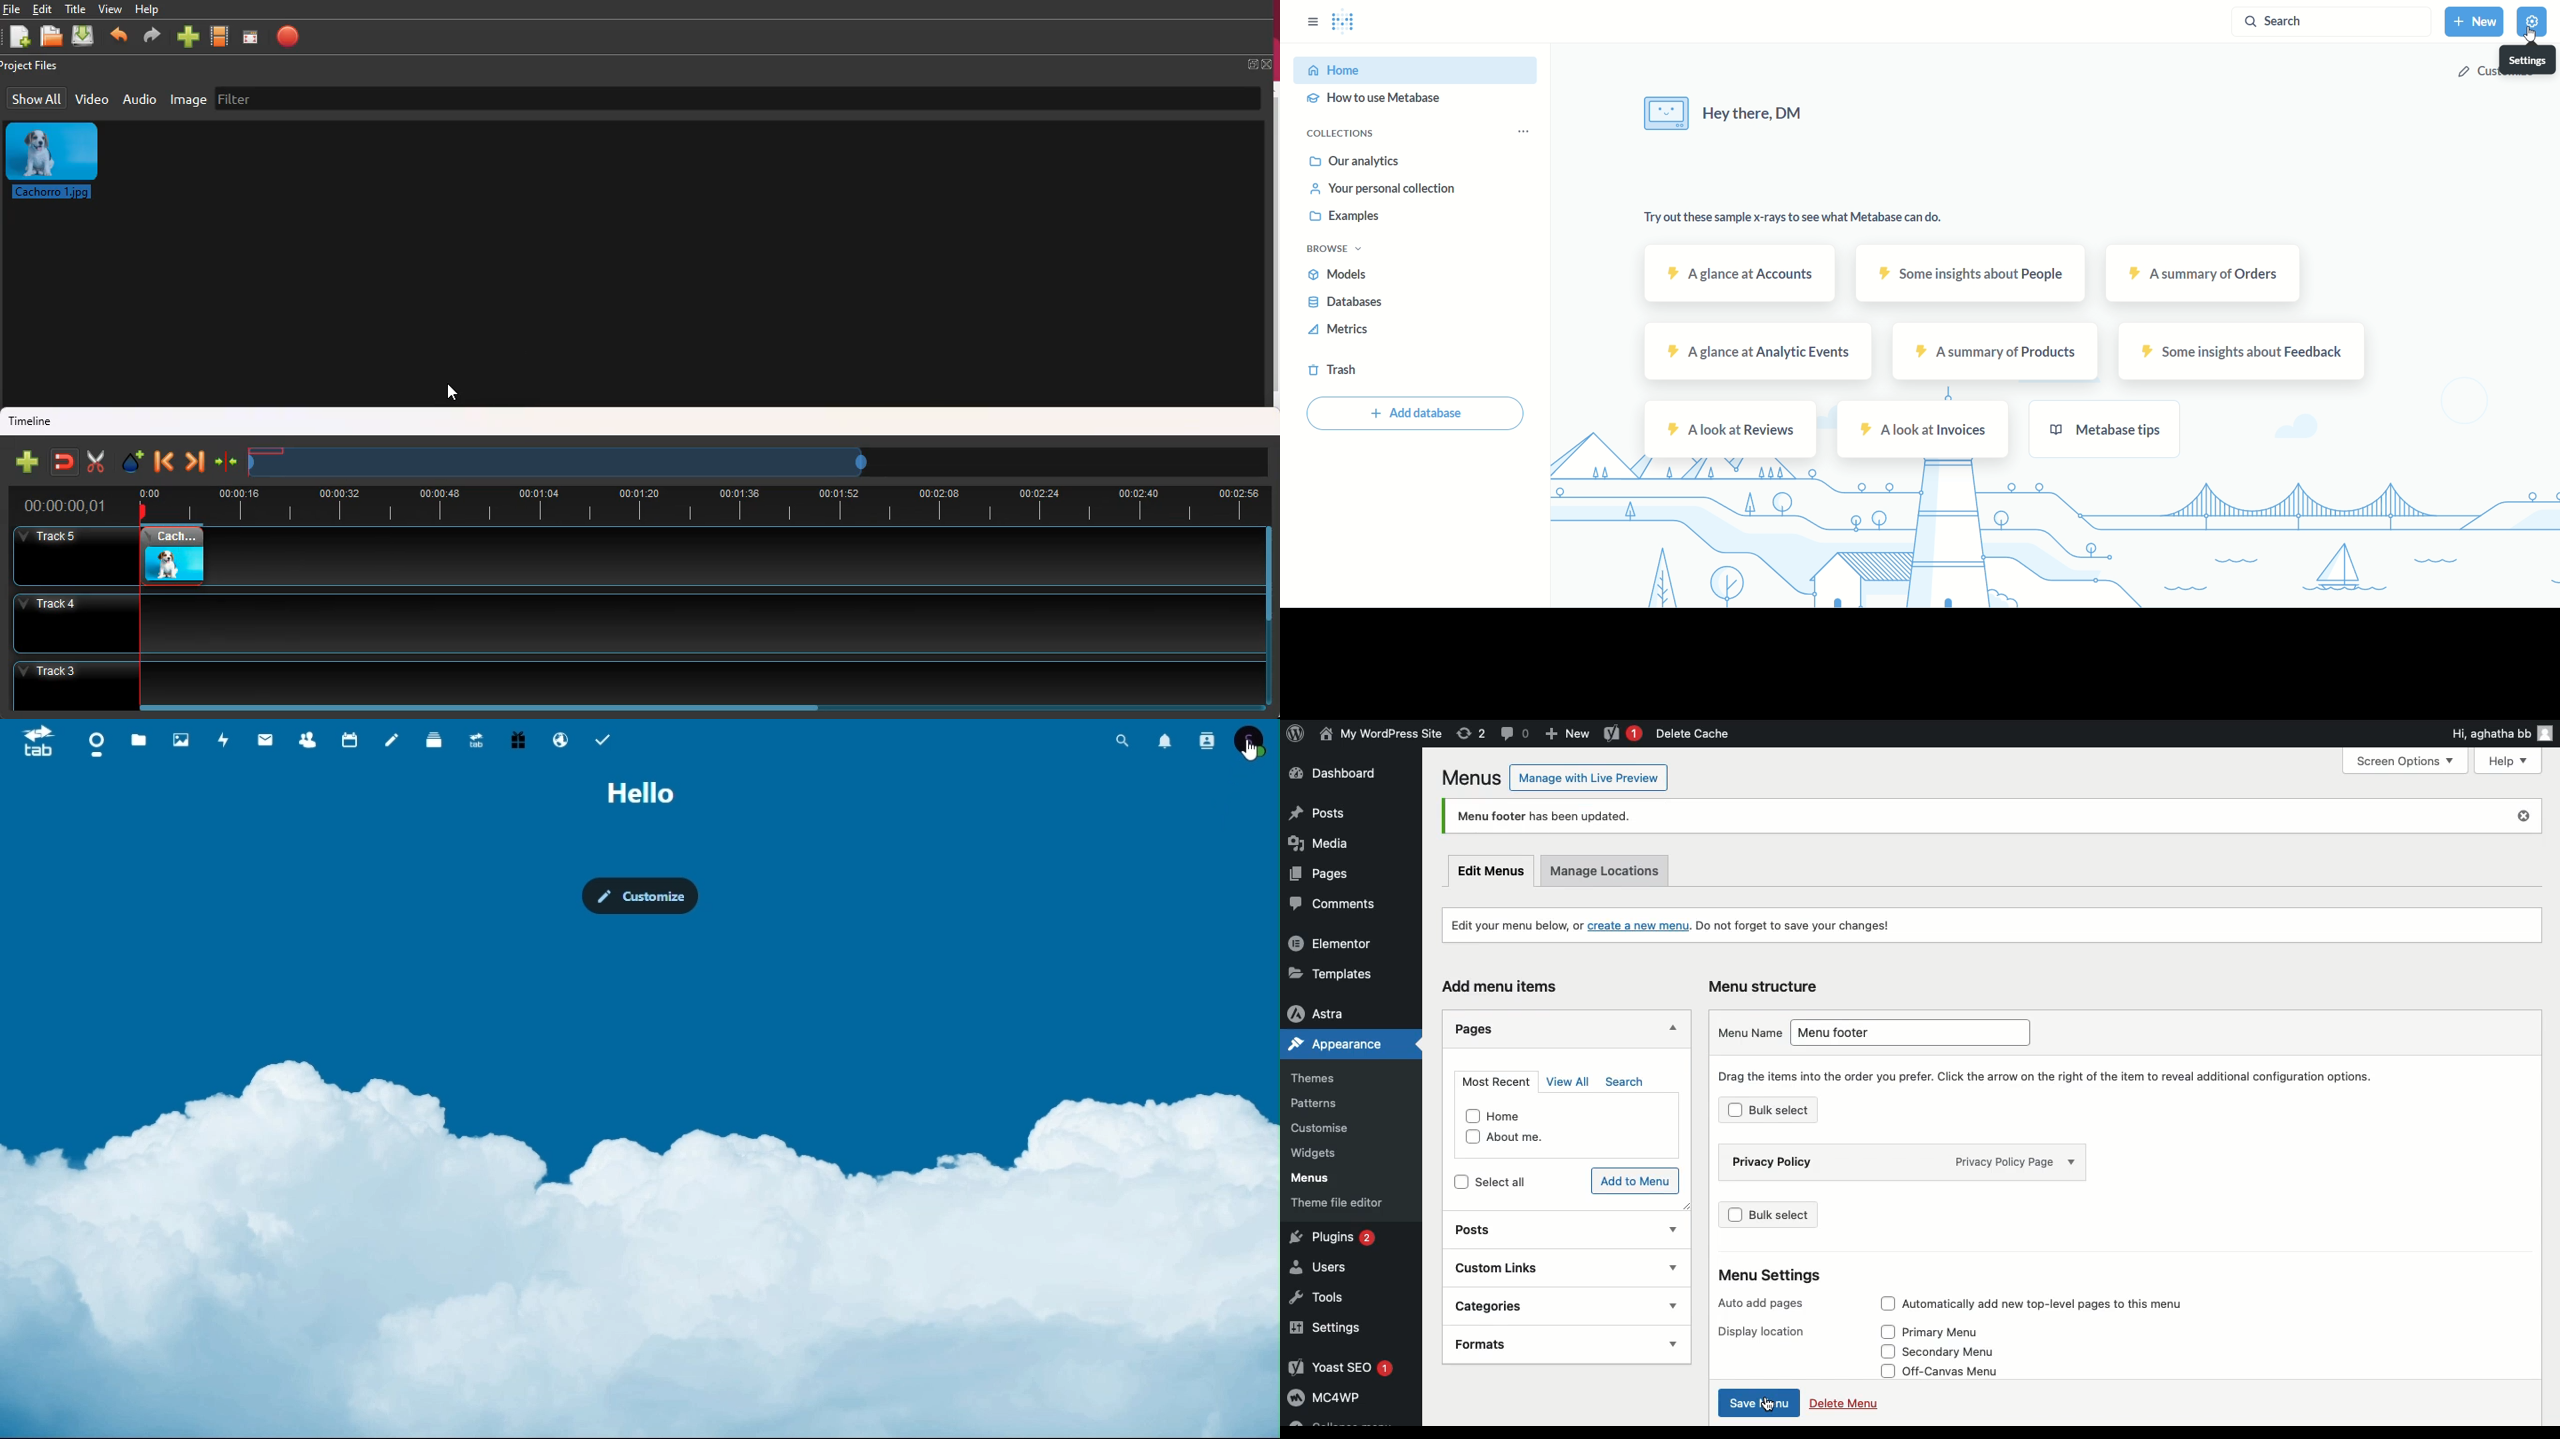  I want to click on deck, so click(436, 738).